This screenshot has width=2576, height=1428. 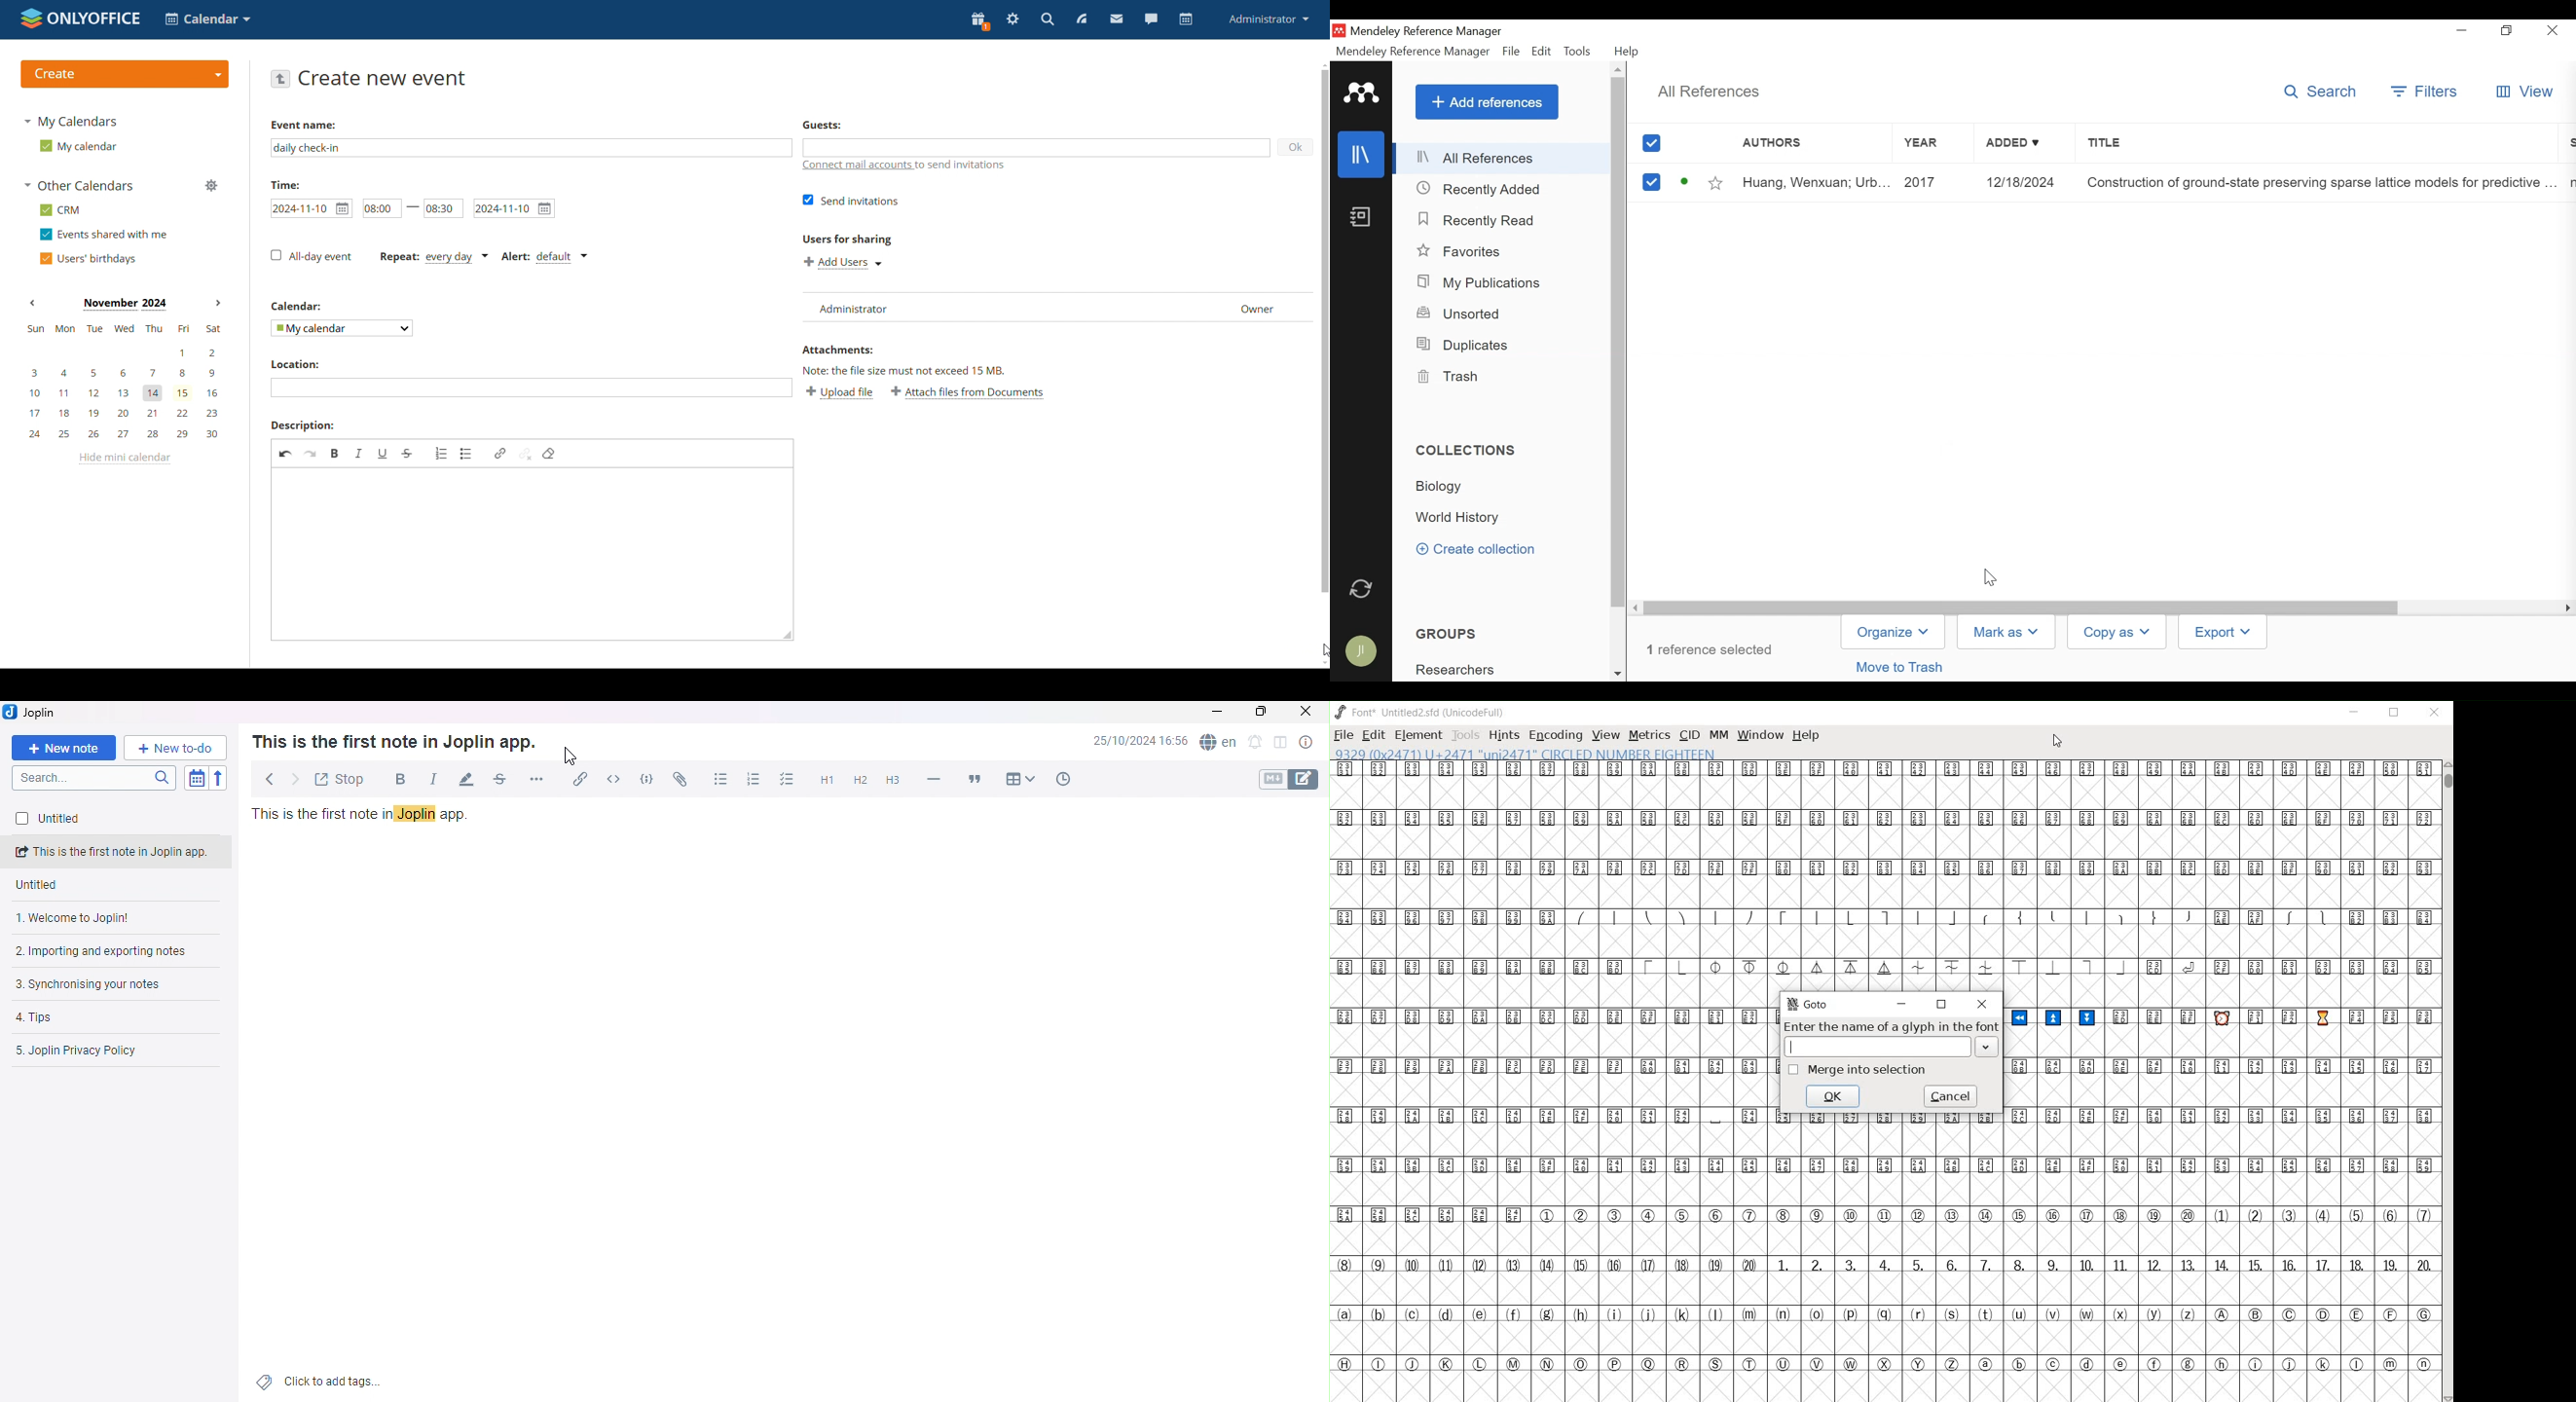 What do you see at coordinates (850, 350) in the screenshot?
I see `attachment:` at bounding box center [850, 350].